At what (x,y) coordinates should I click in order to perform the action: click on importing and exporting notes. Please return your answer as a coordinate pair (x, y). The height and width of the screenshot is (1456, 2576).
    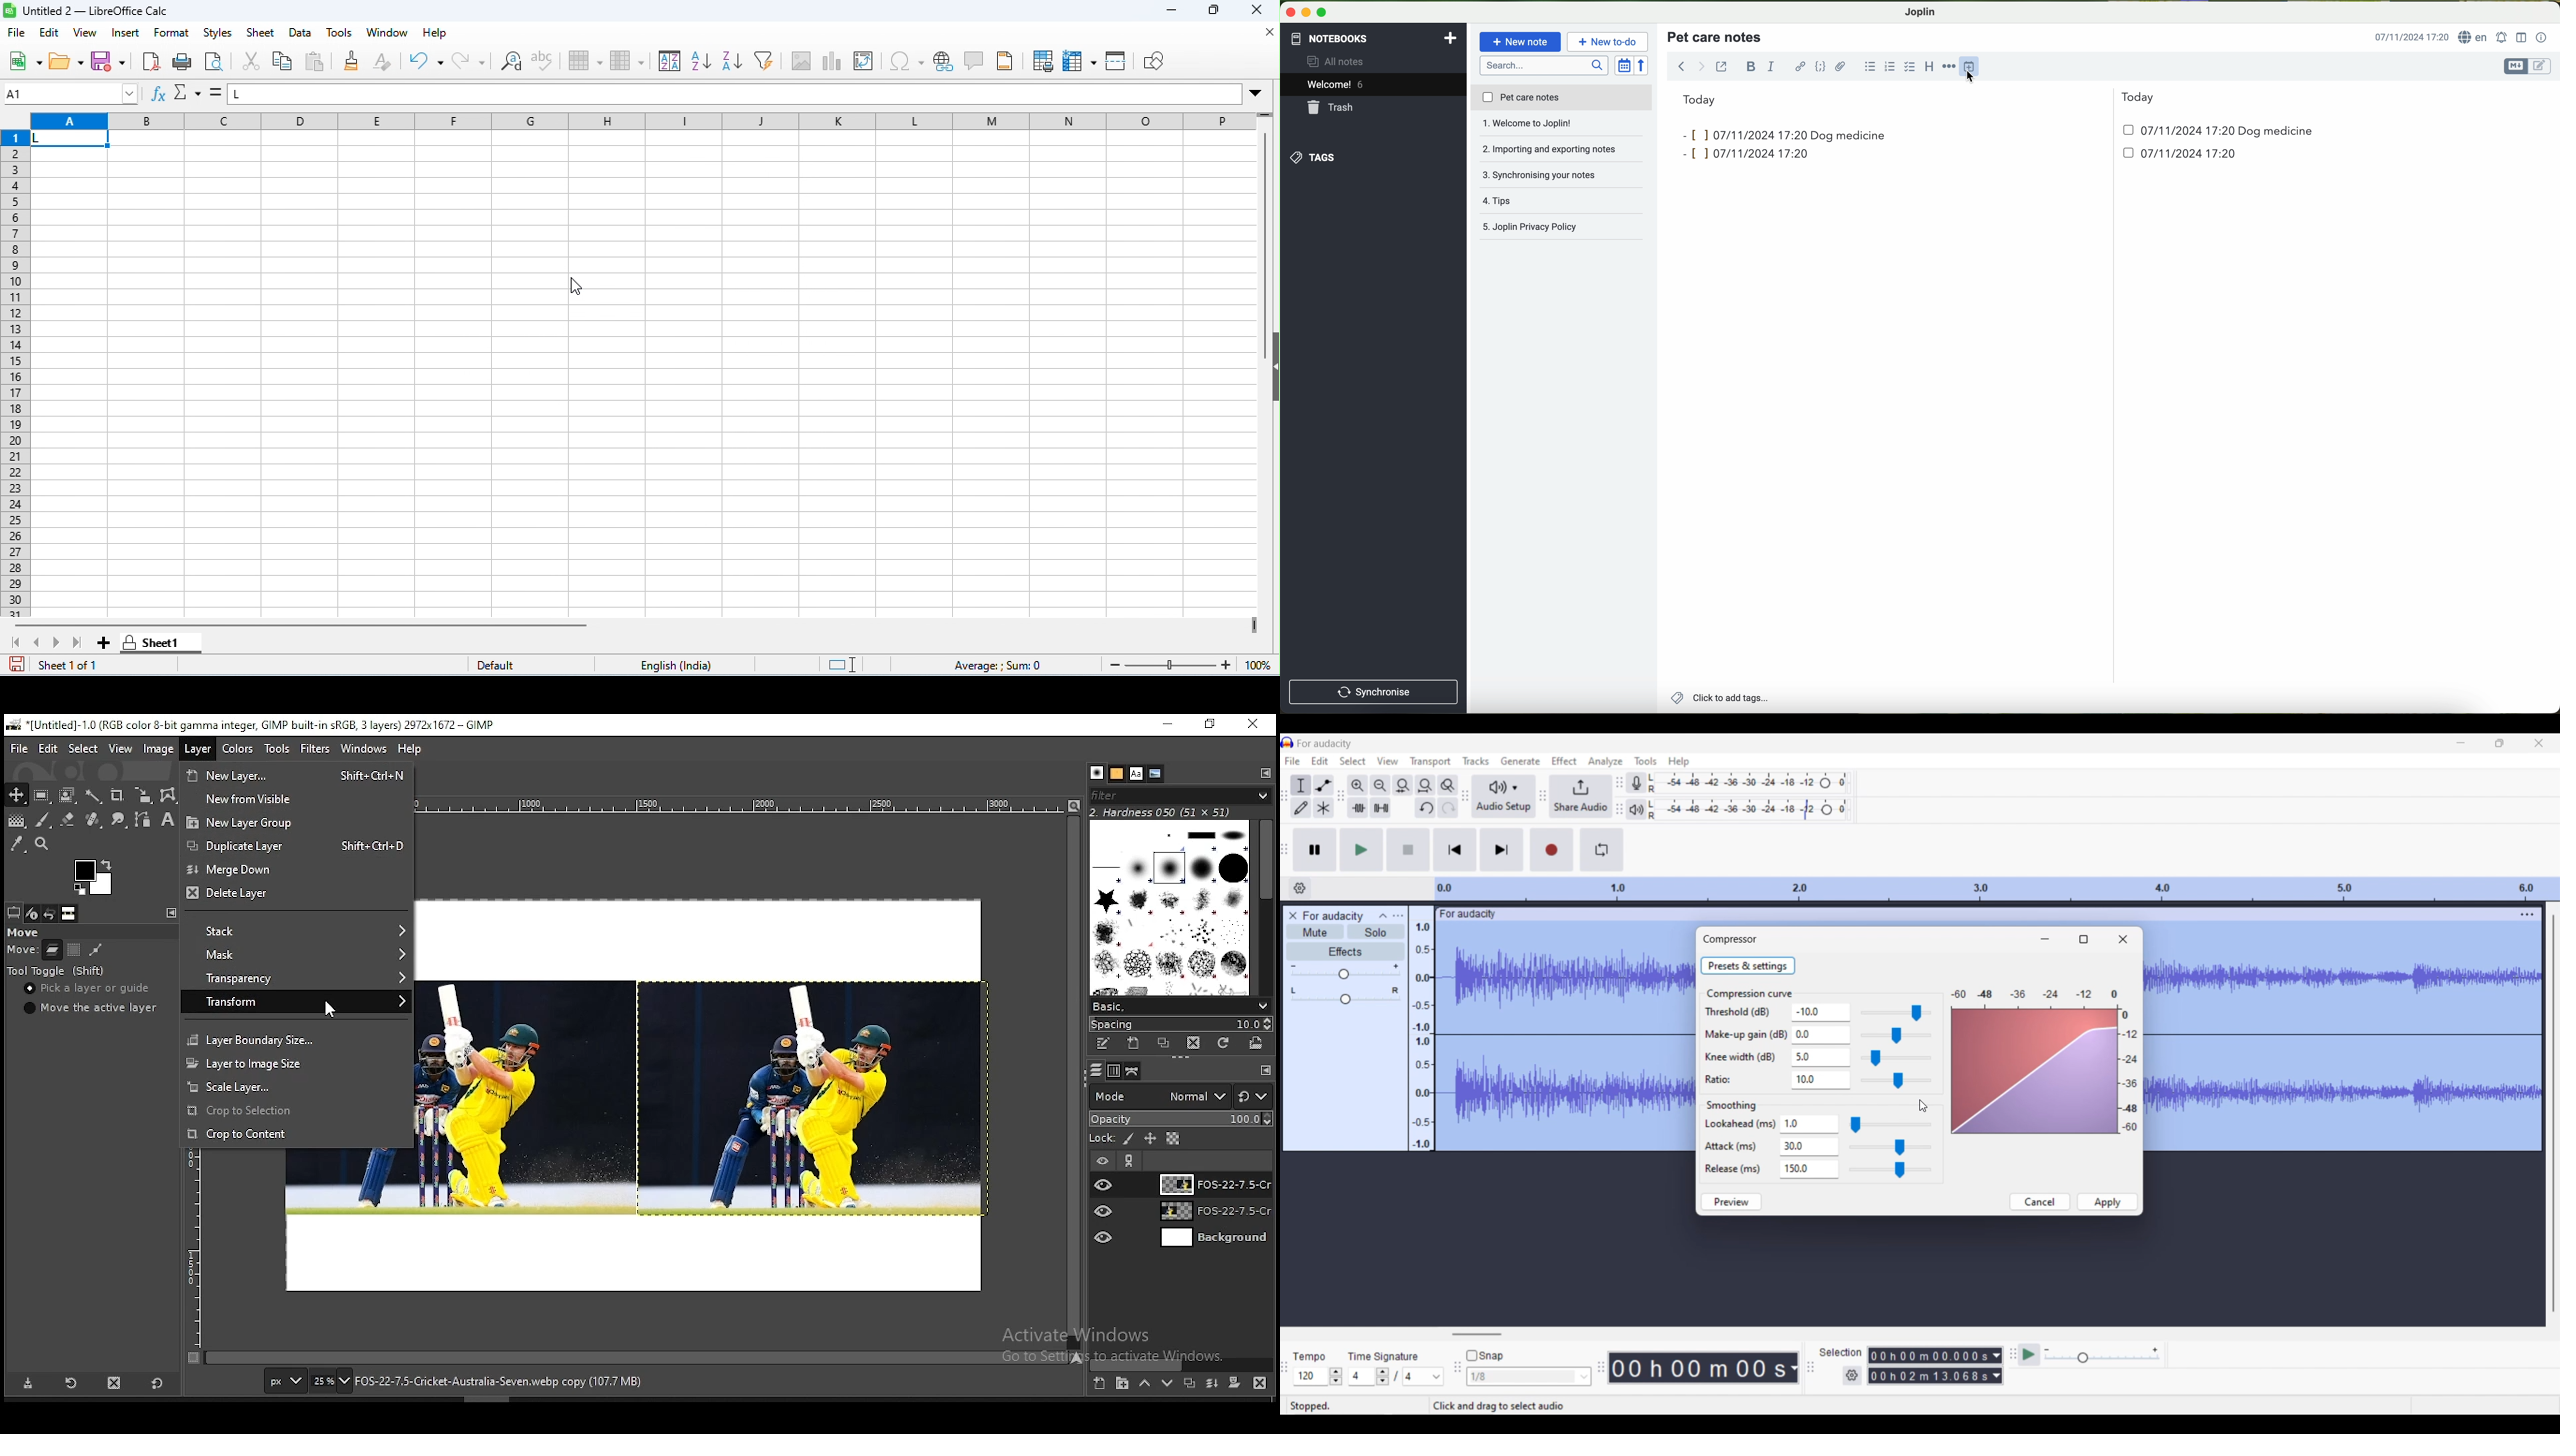
    Looking at the image, I should click on (1562, 126).